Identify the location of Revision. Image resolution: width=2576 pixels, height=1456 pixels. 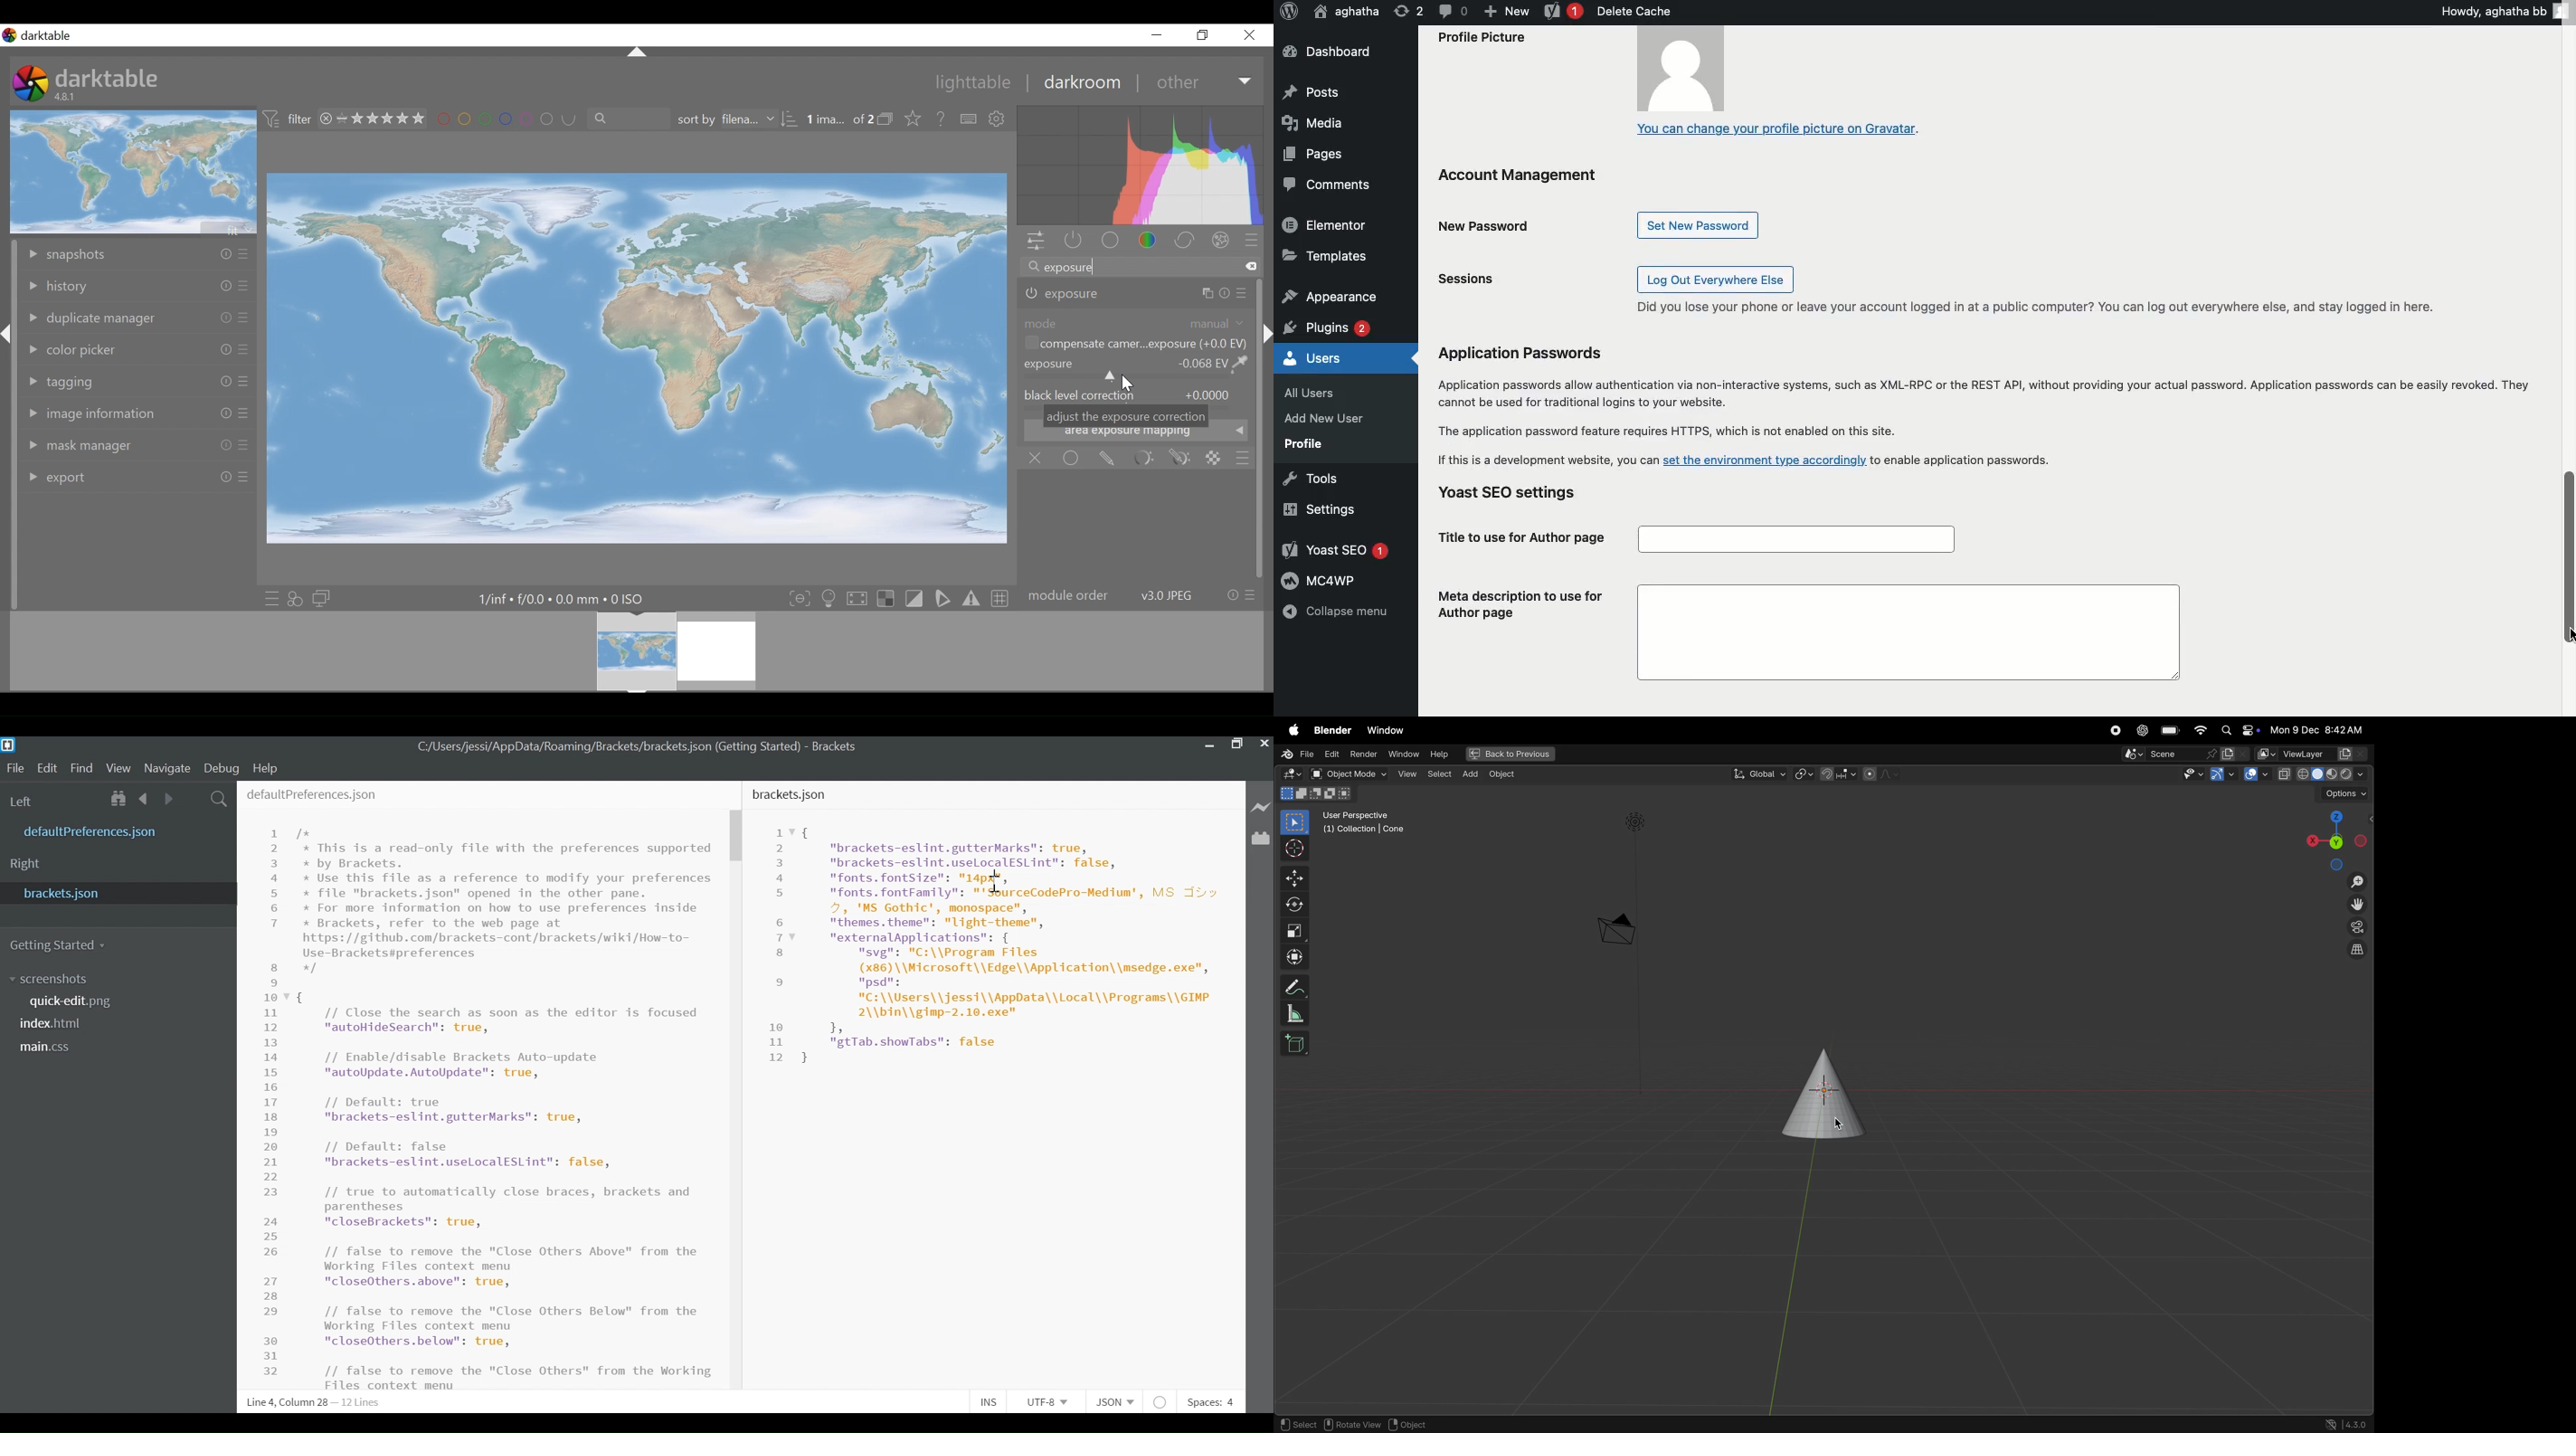
(1409, 10).